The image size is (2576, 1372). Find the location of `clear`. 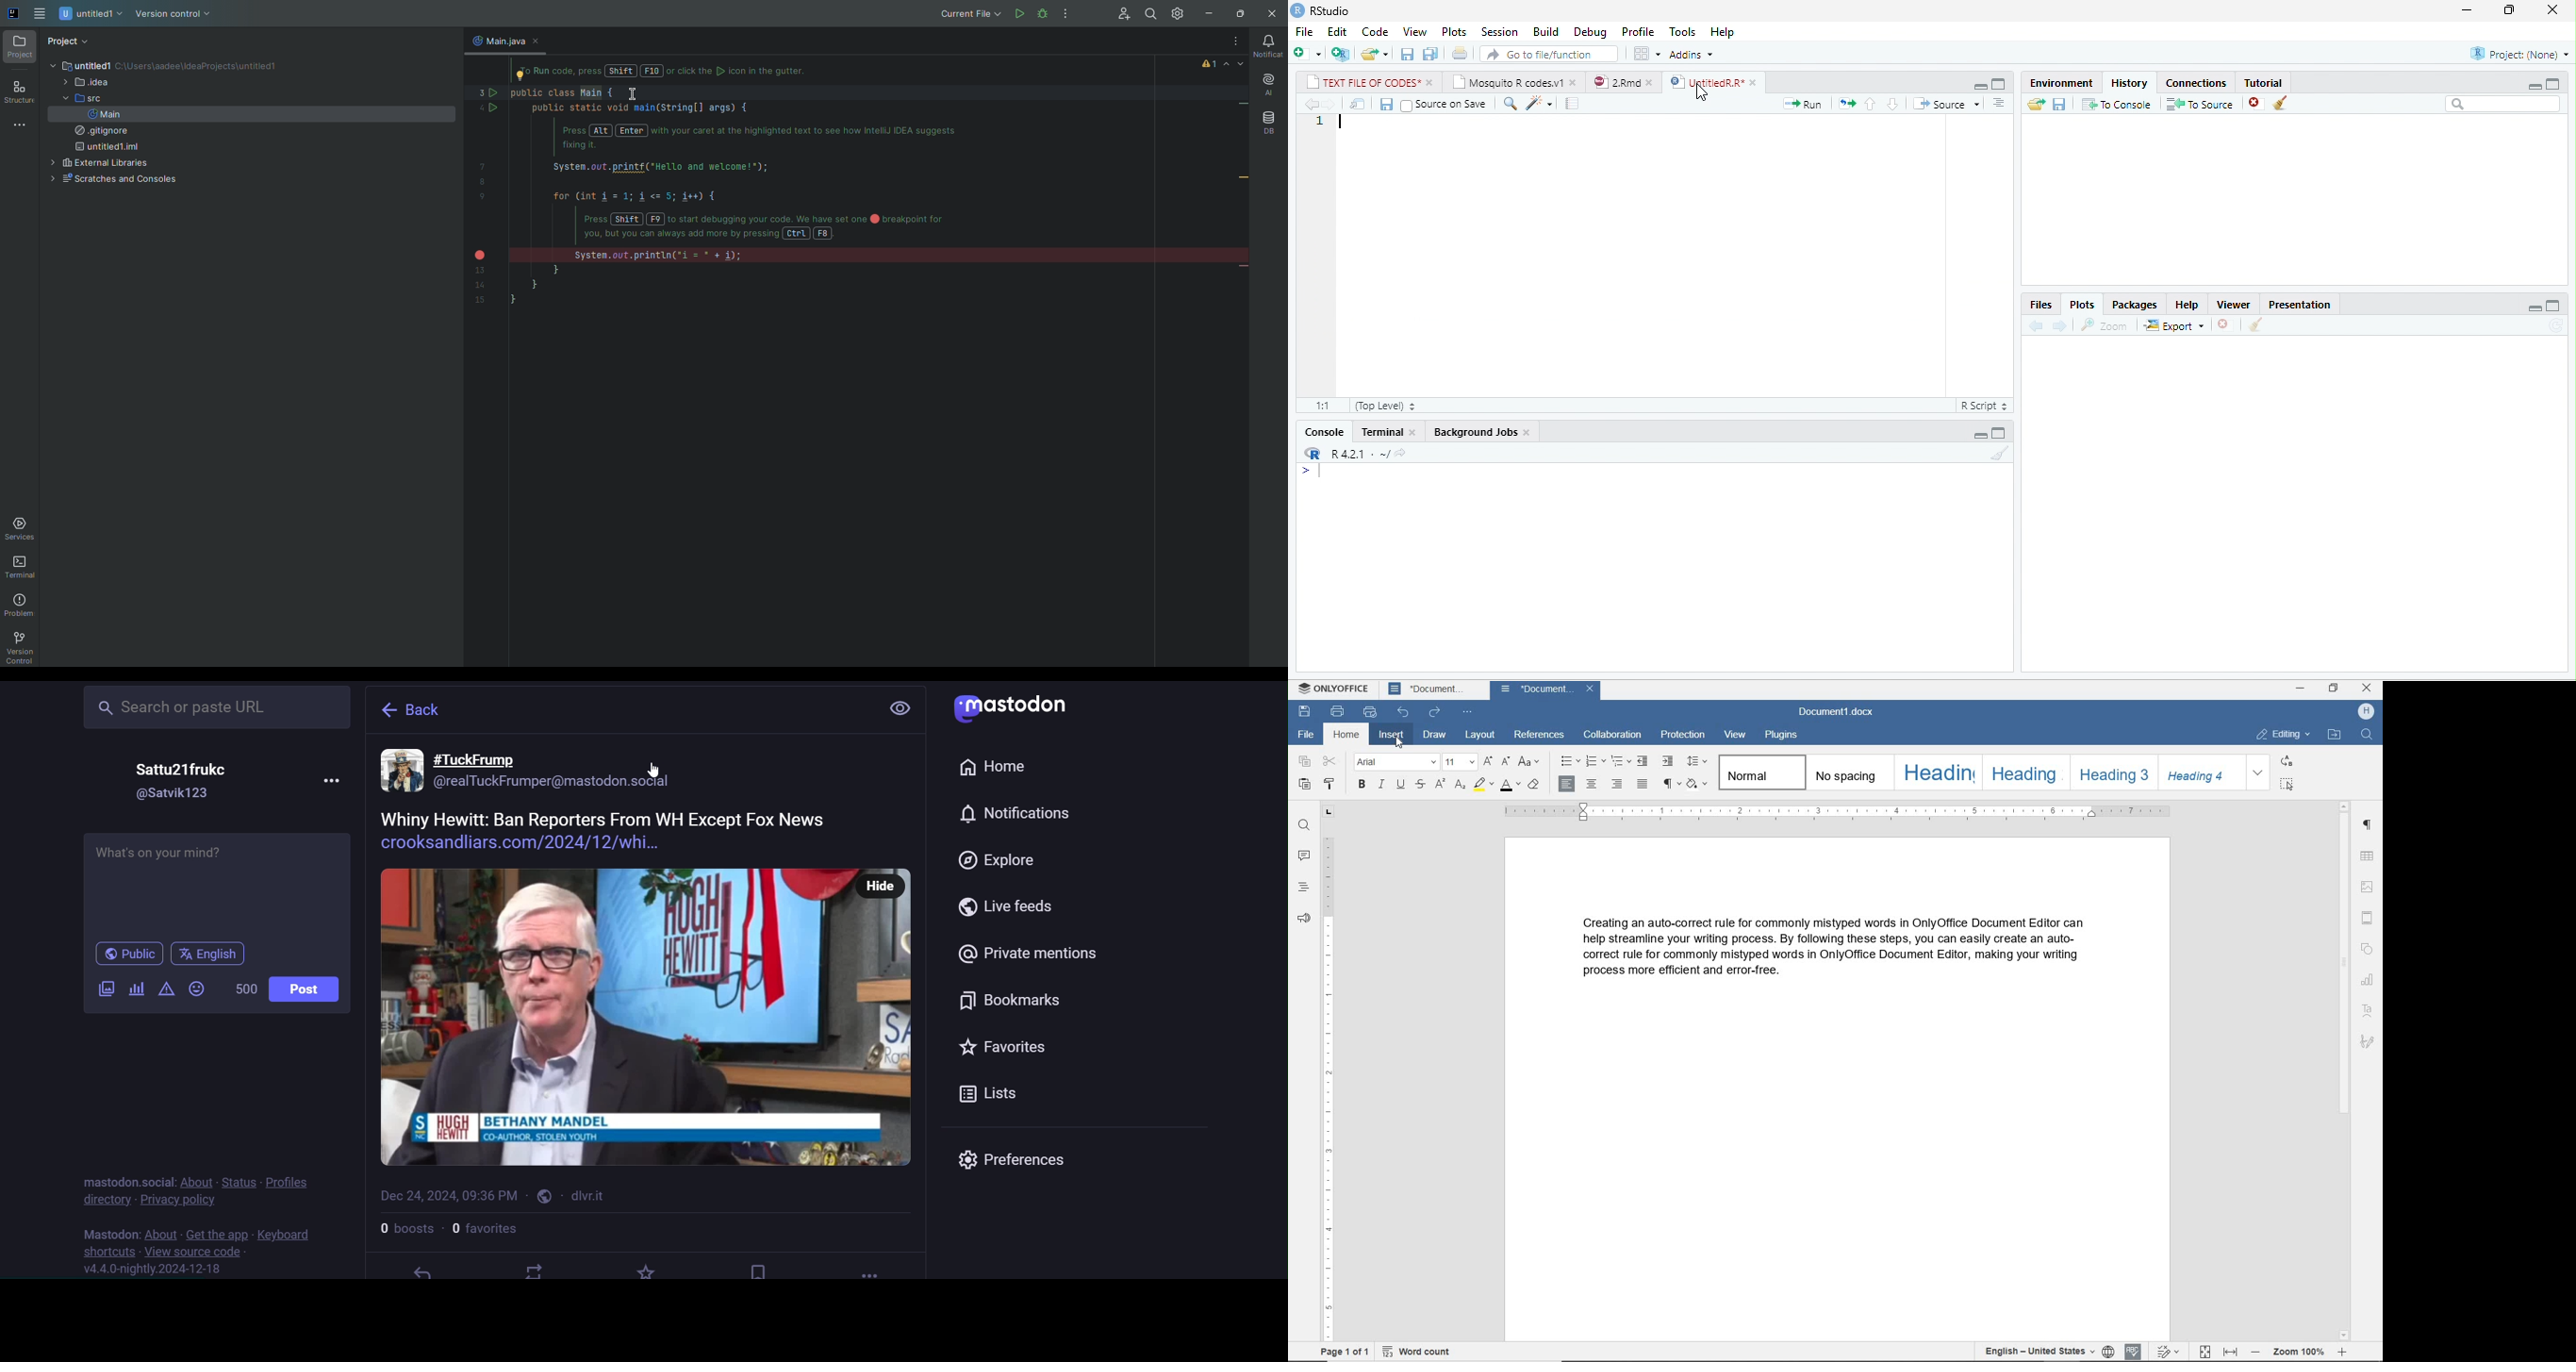

clear is located at coordinates (2281, 103).